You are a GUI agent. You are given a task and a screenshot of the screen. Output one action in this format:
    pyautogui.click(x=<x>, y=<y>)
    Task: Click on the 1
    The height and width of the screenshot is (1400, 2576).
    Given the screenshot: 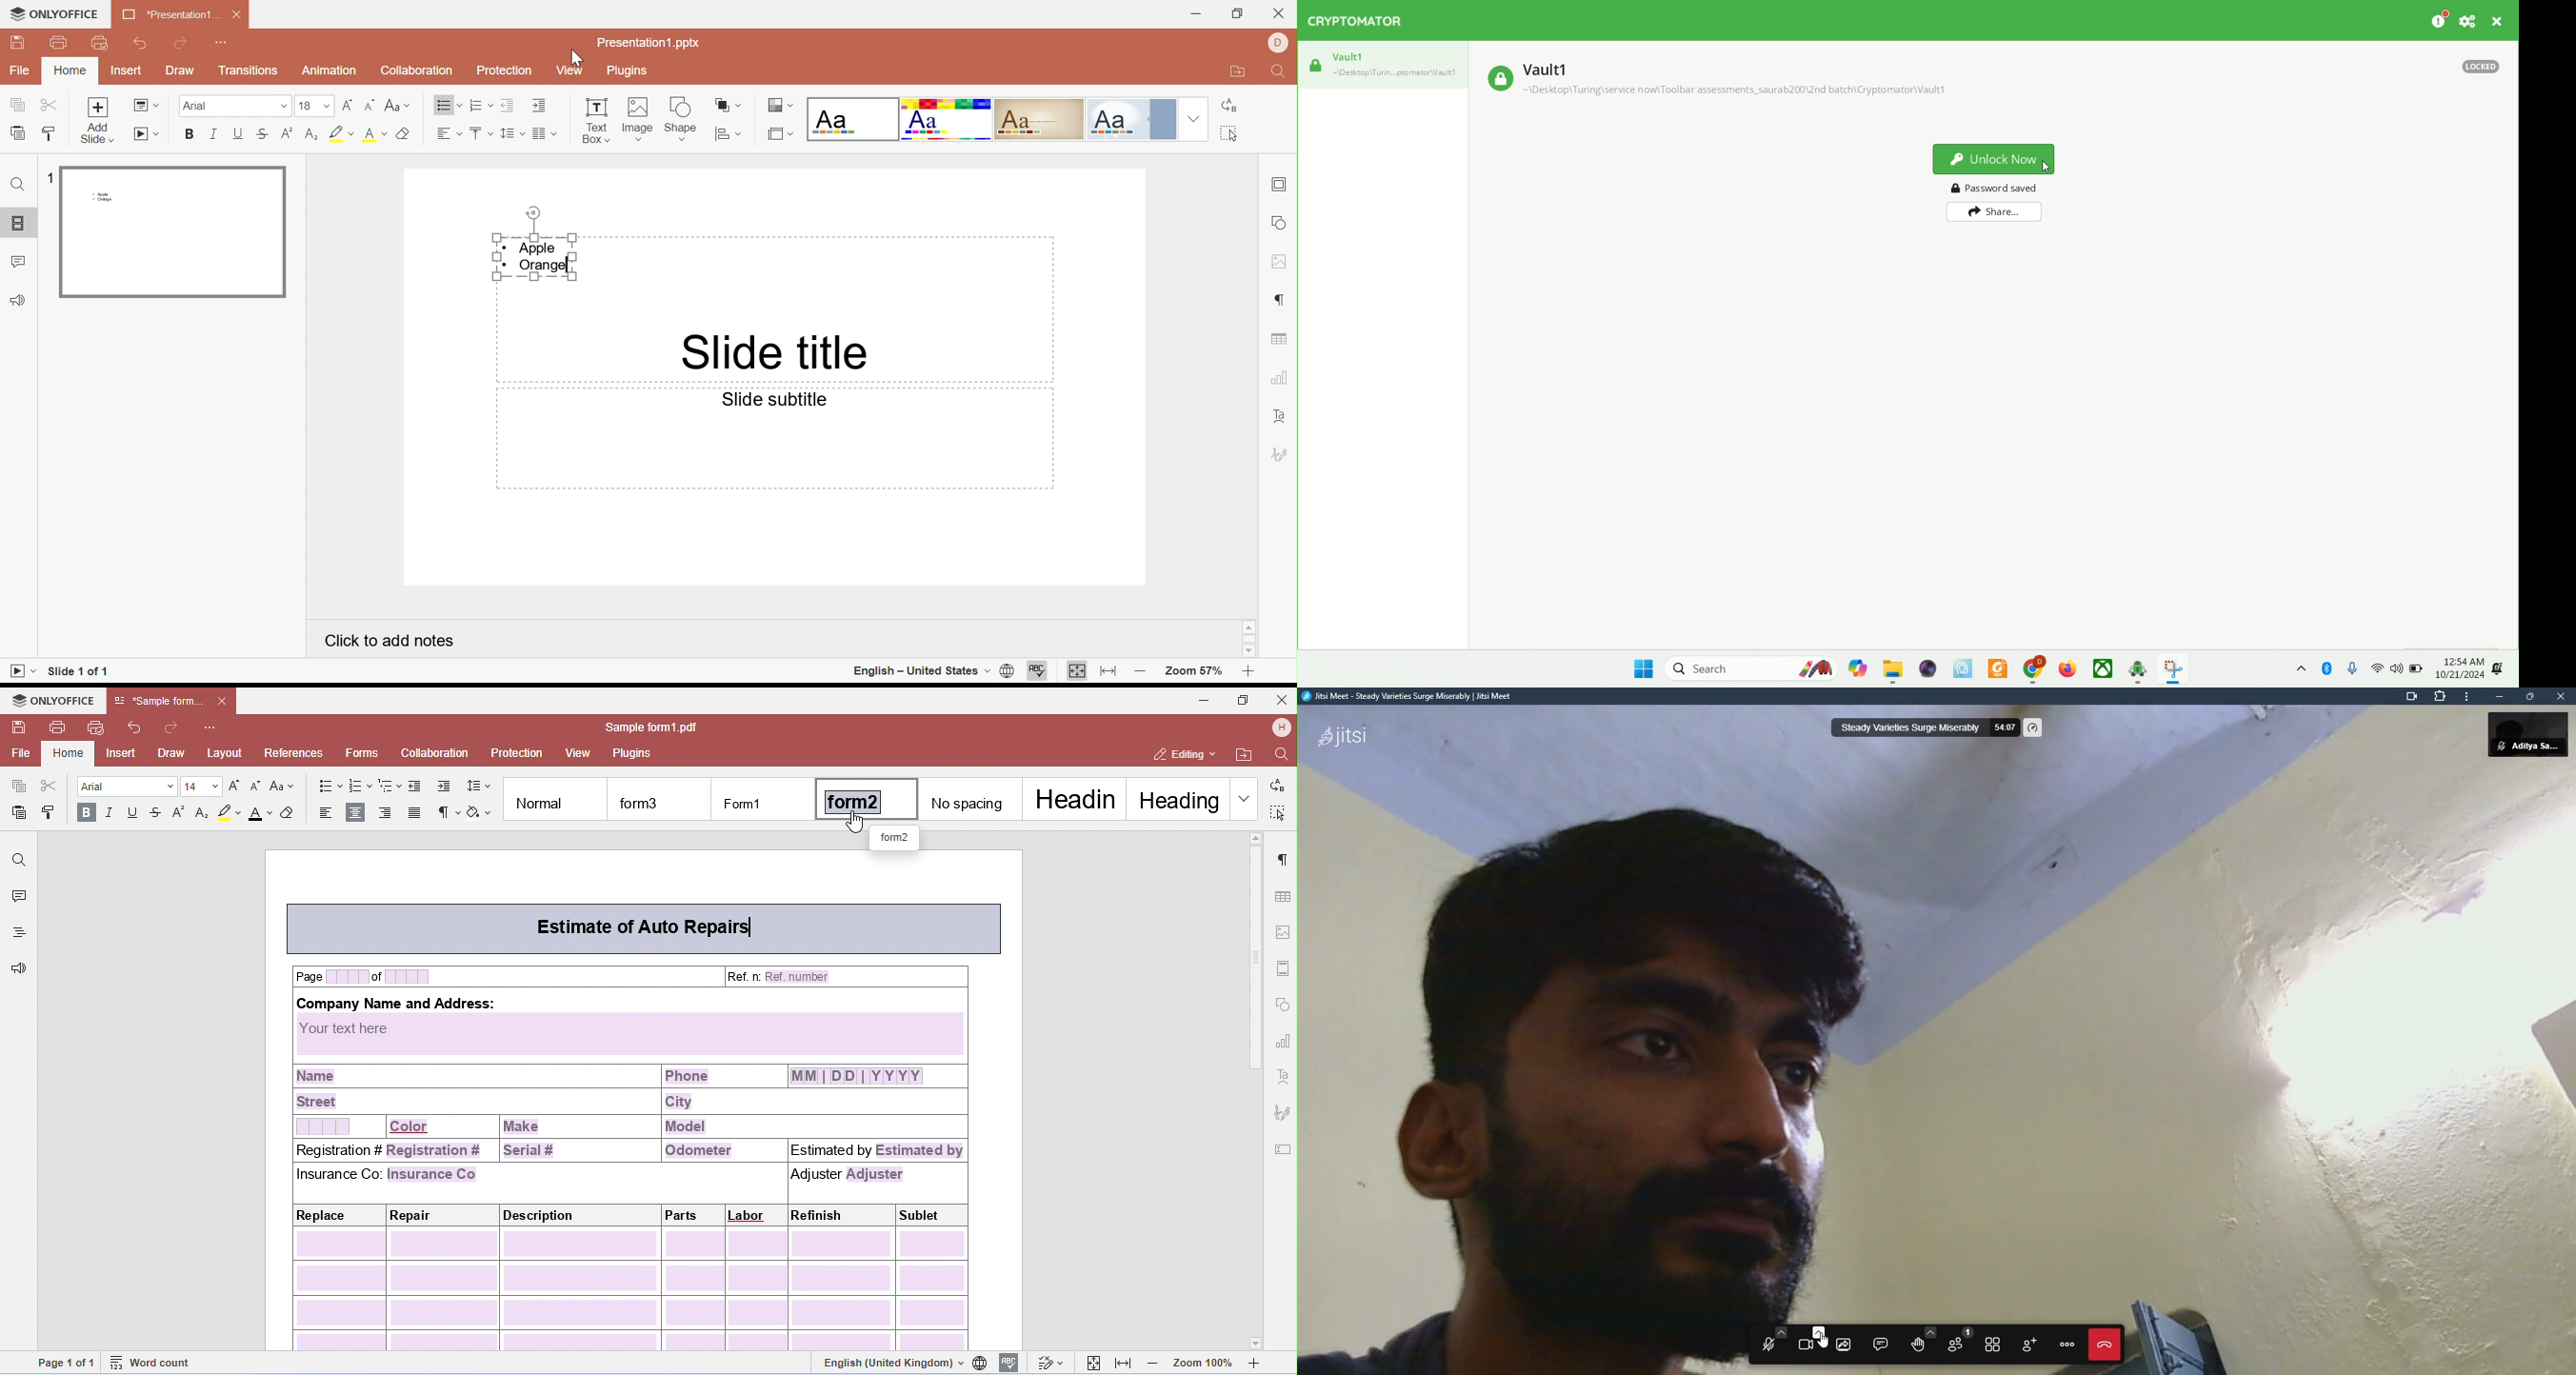 What is the action you would take?
    pyautogui.click(x=48, y=180)
    